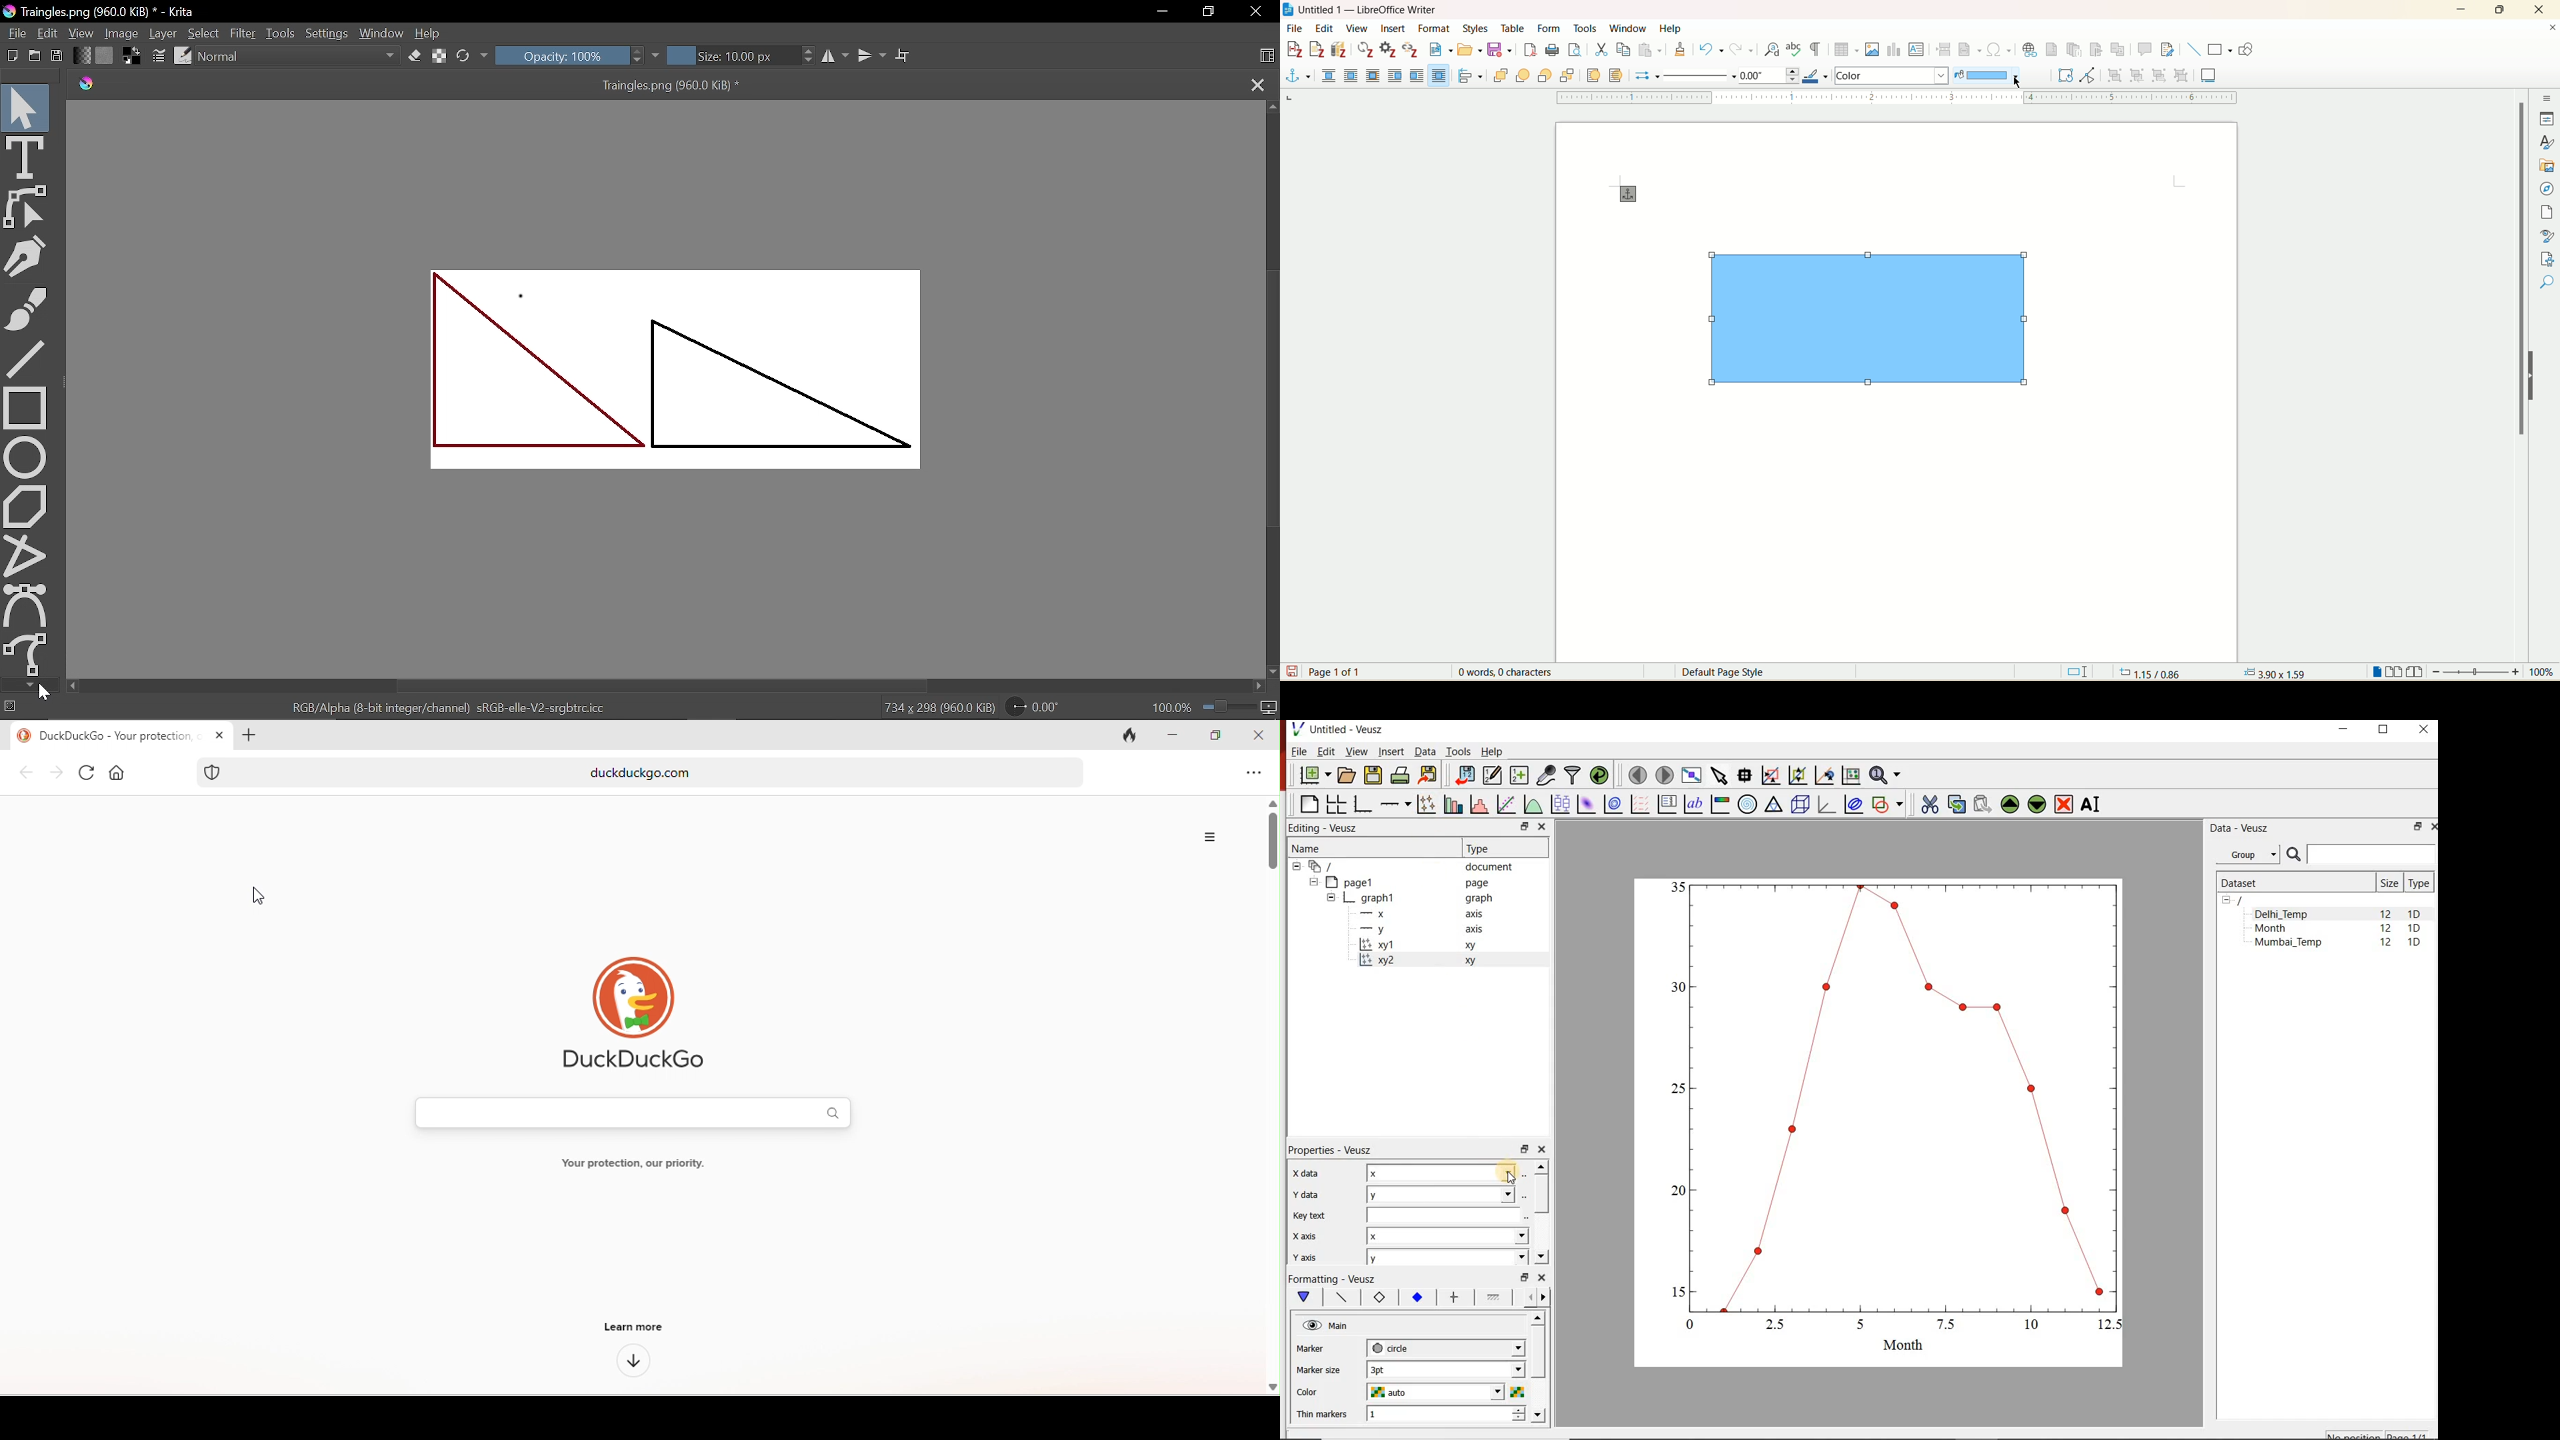 The image size is (2576, 1456). What do you see at coordinates (2539, 9) in the screenshot?
I see `close` at bounding box center [2539, 9].